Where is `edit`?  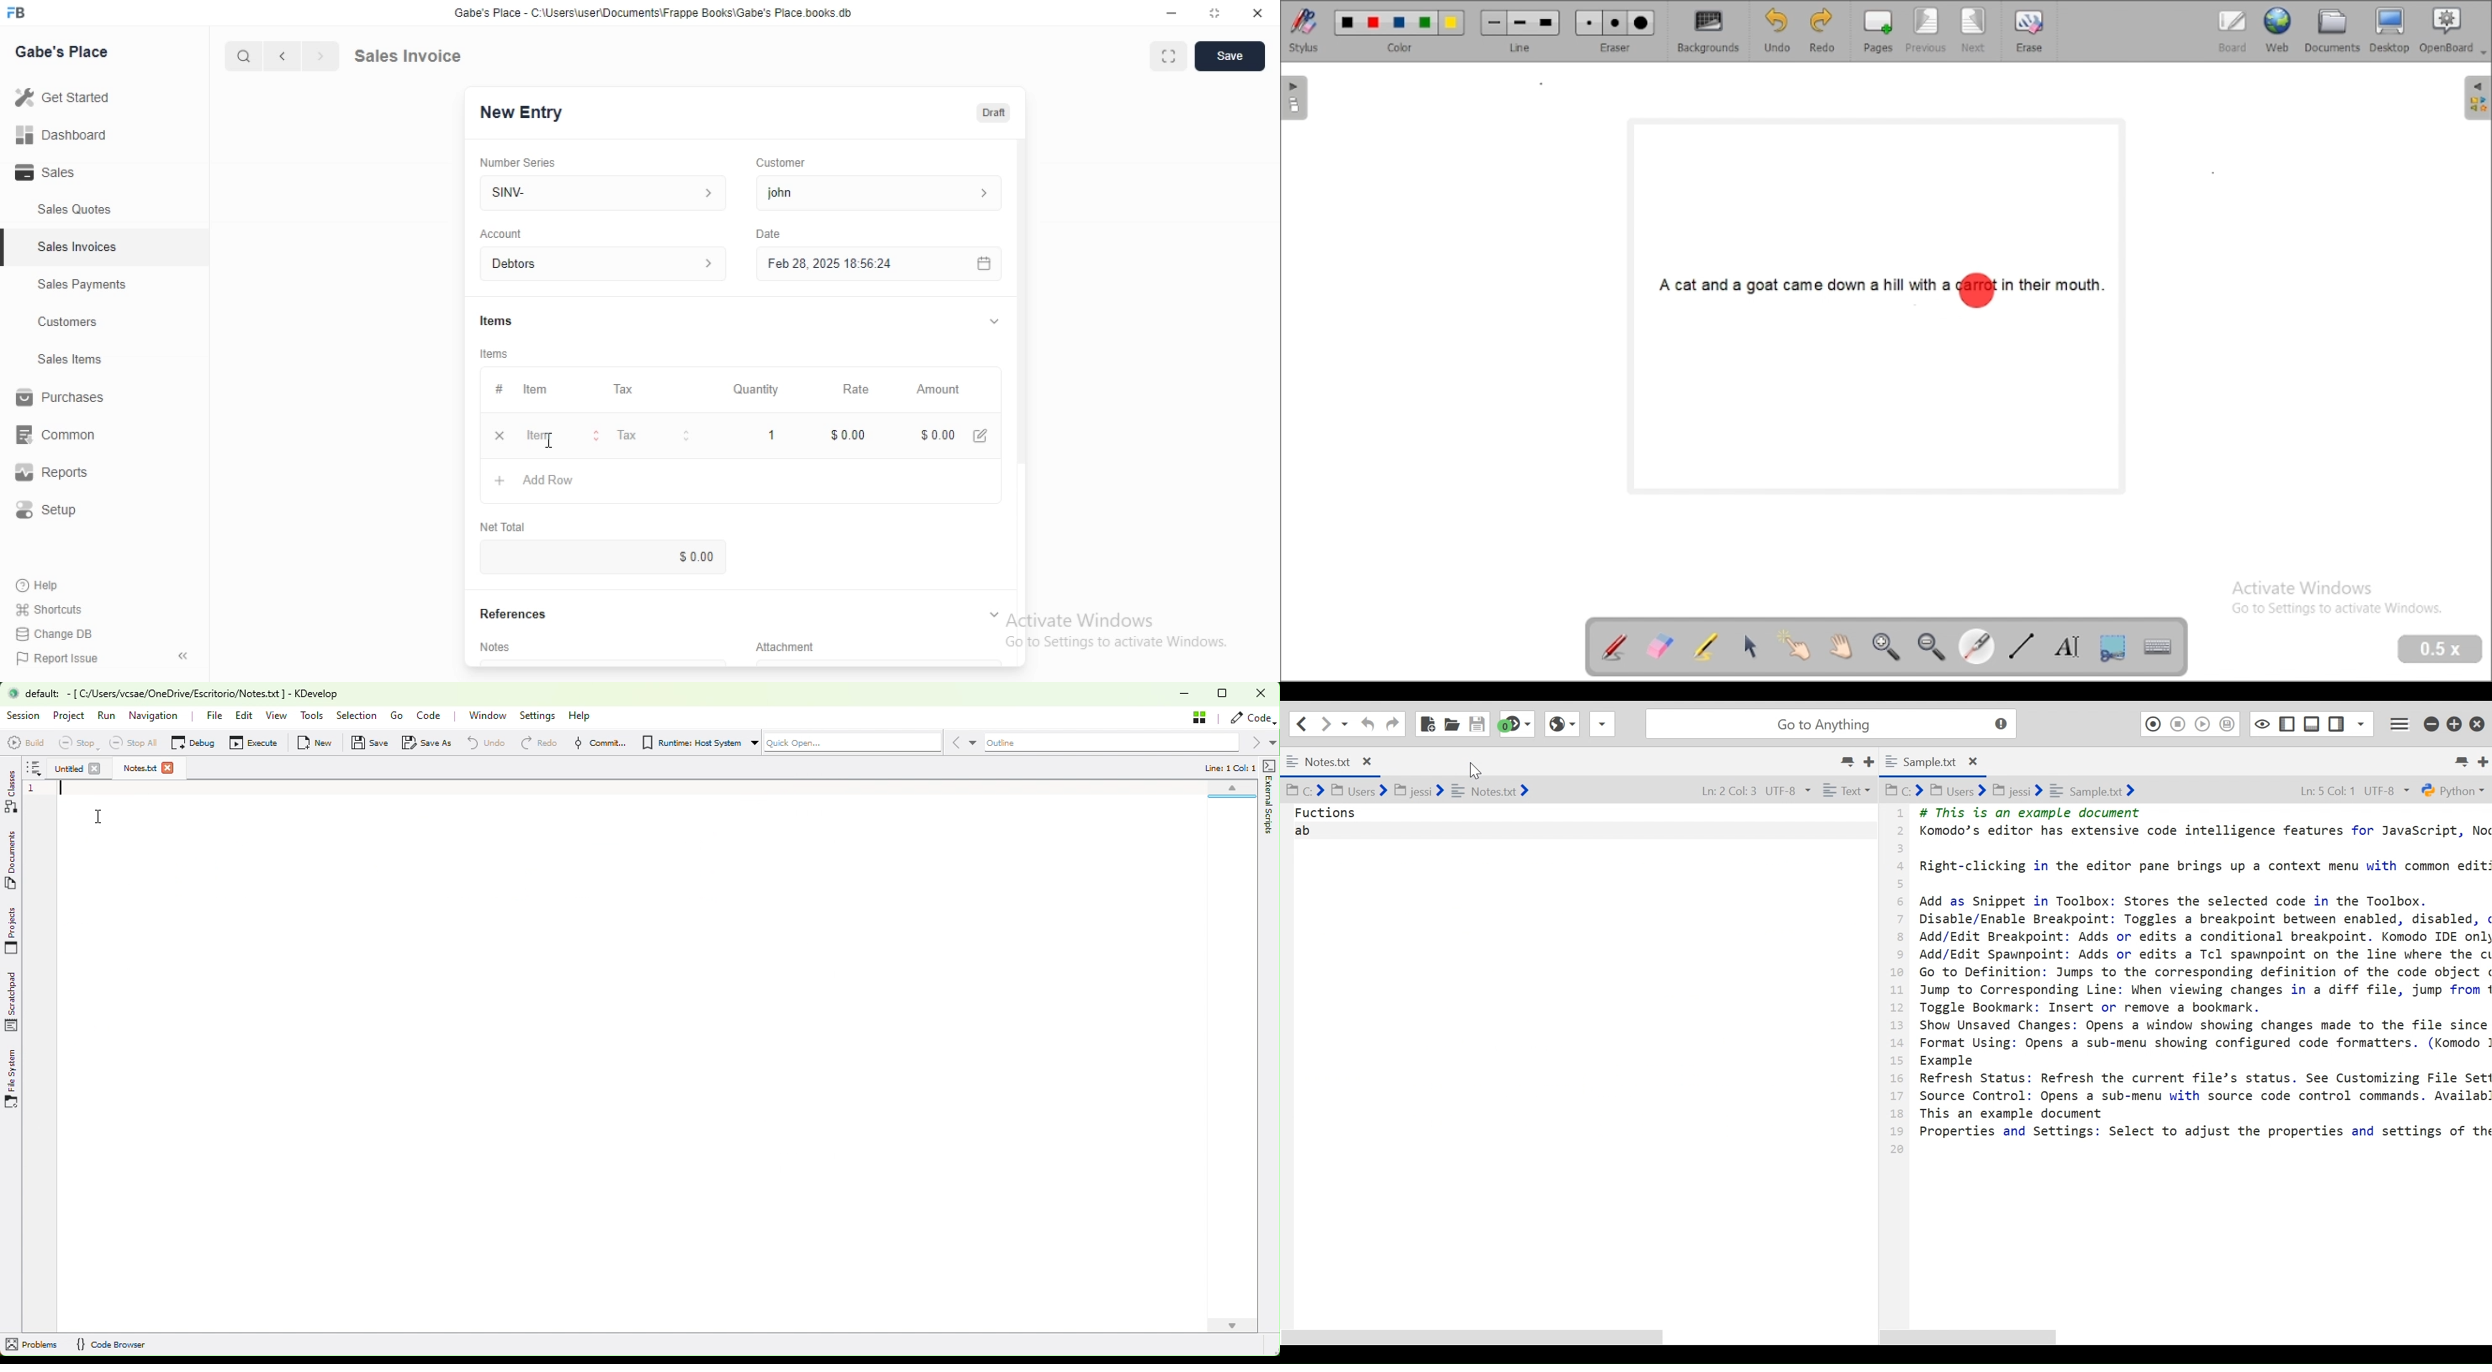 edit is located at coordinates (983, 435).